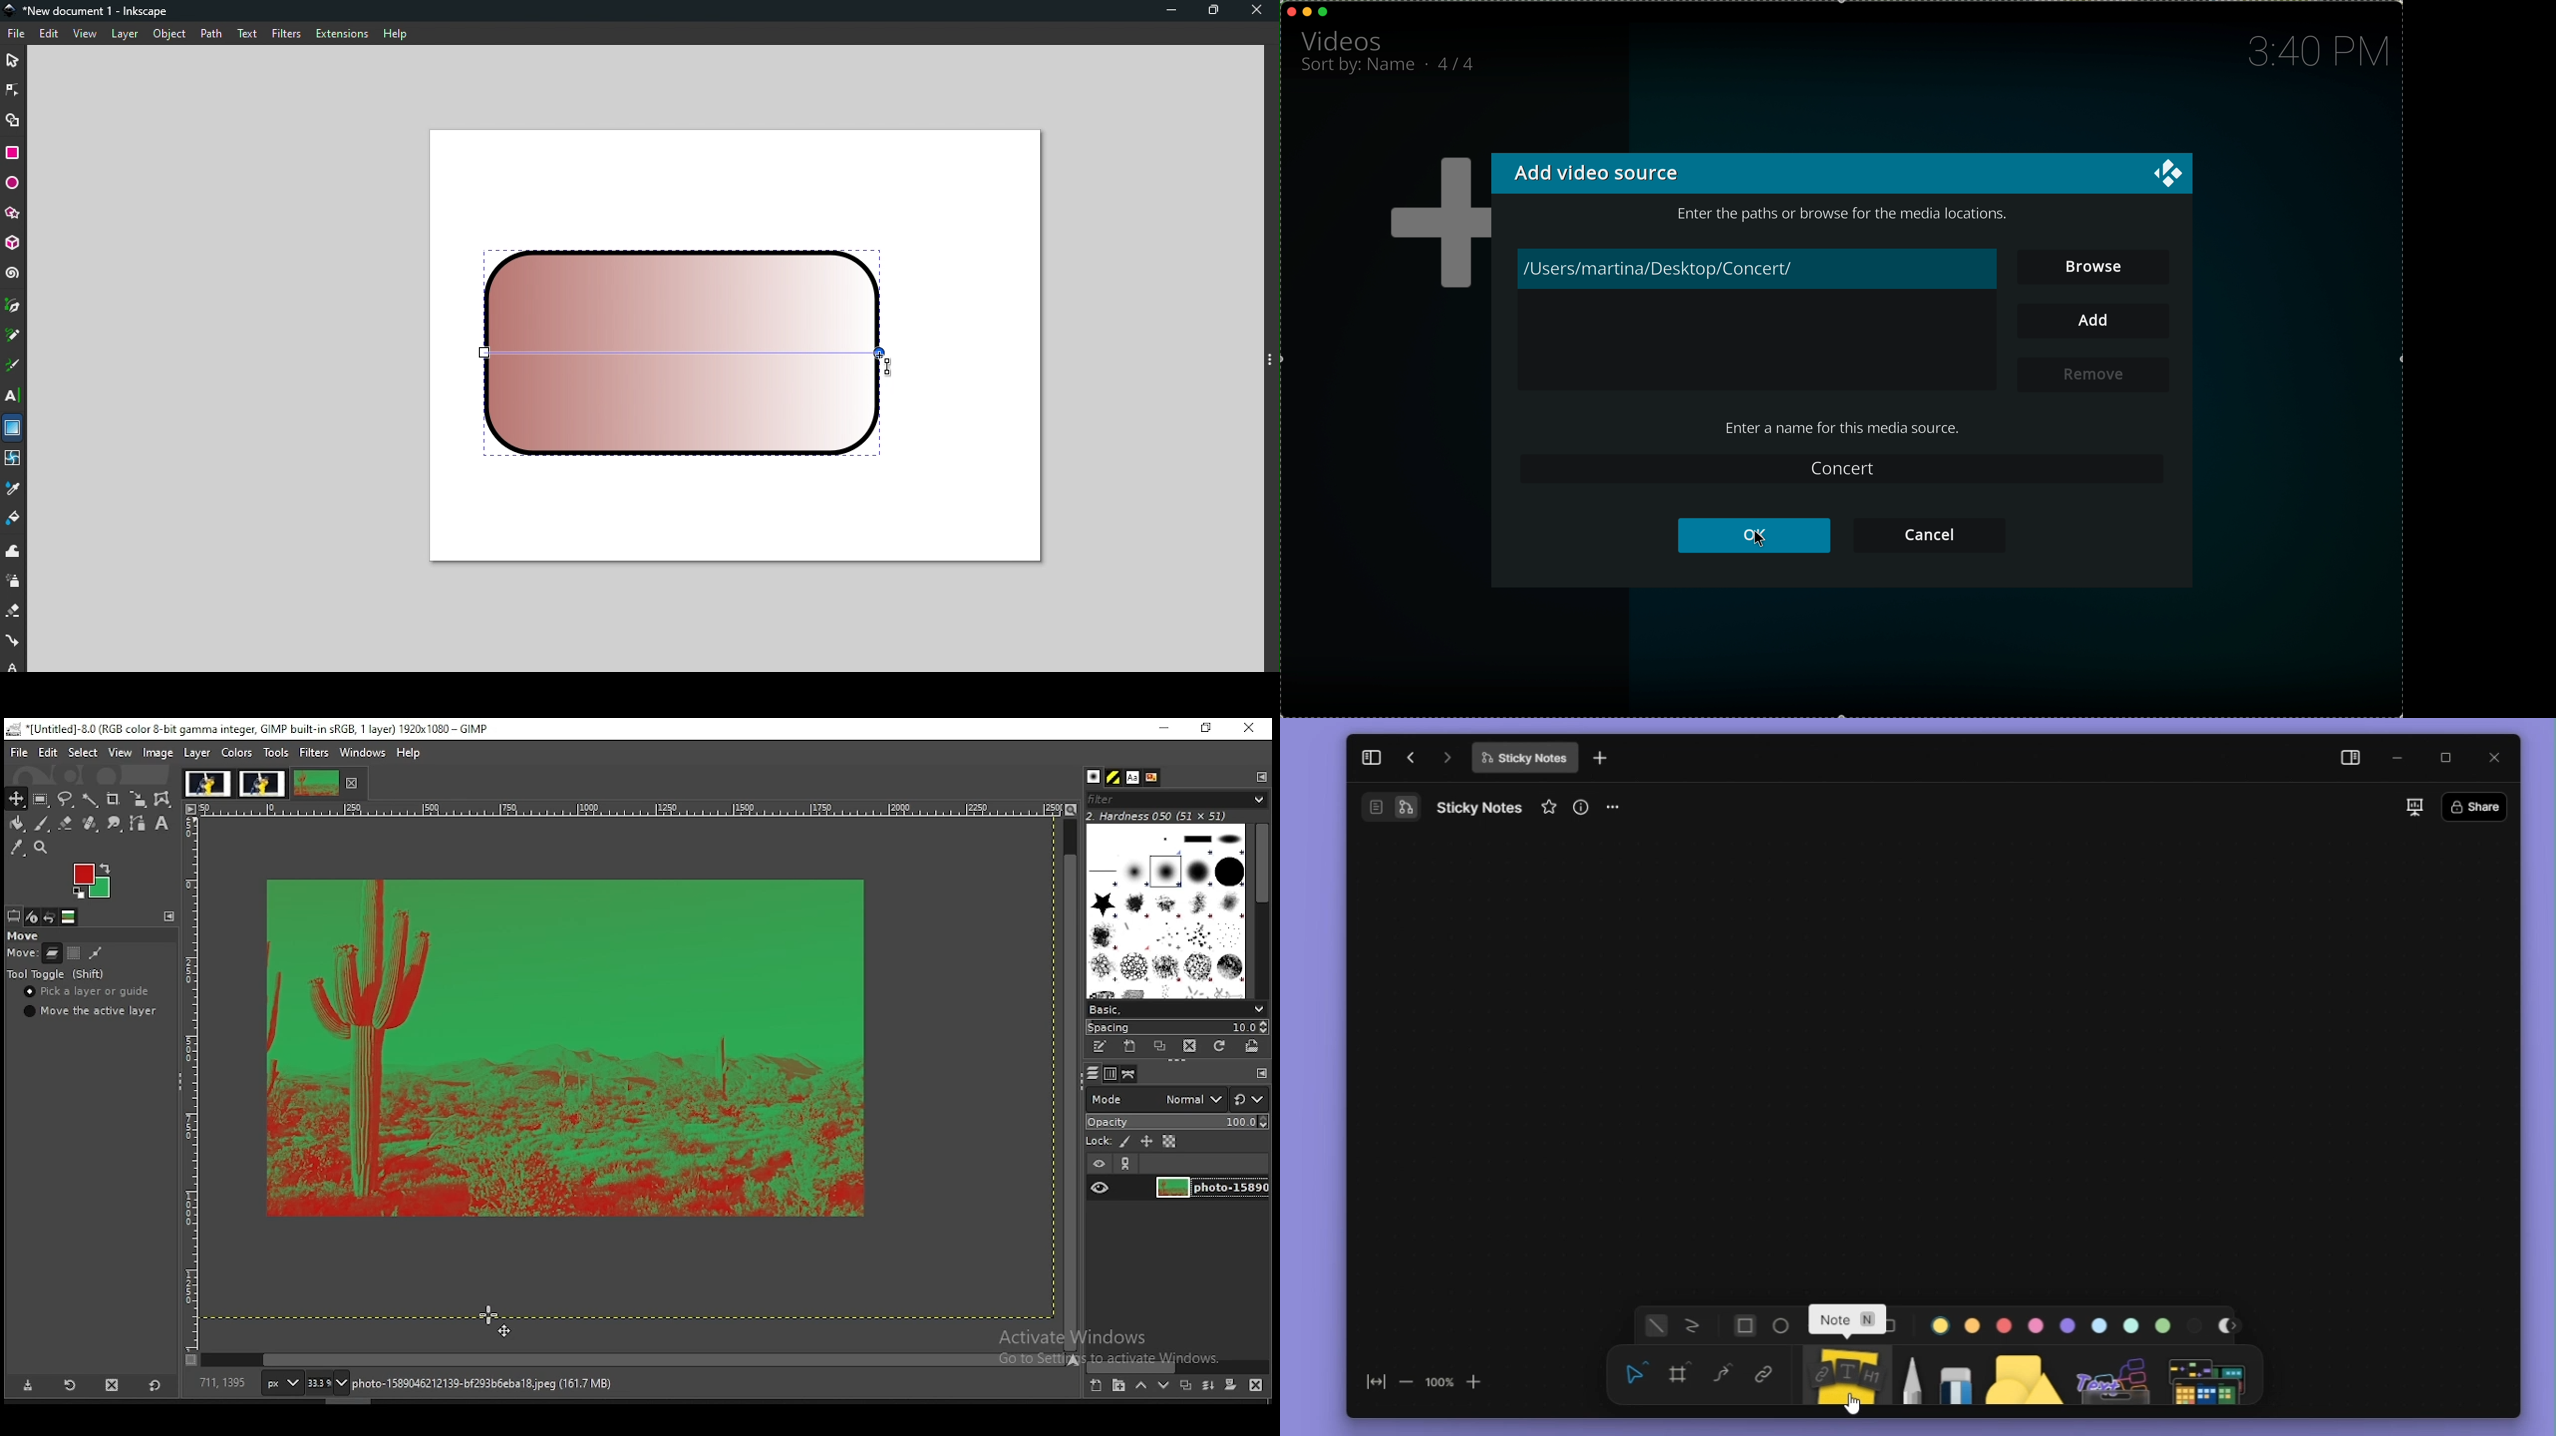  What do you see at coordinates (315, 755) in the screenshot?
I see `filters` at bounding box center [315, 755].